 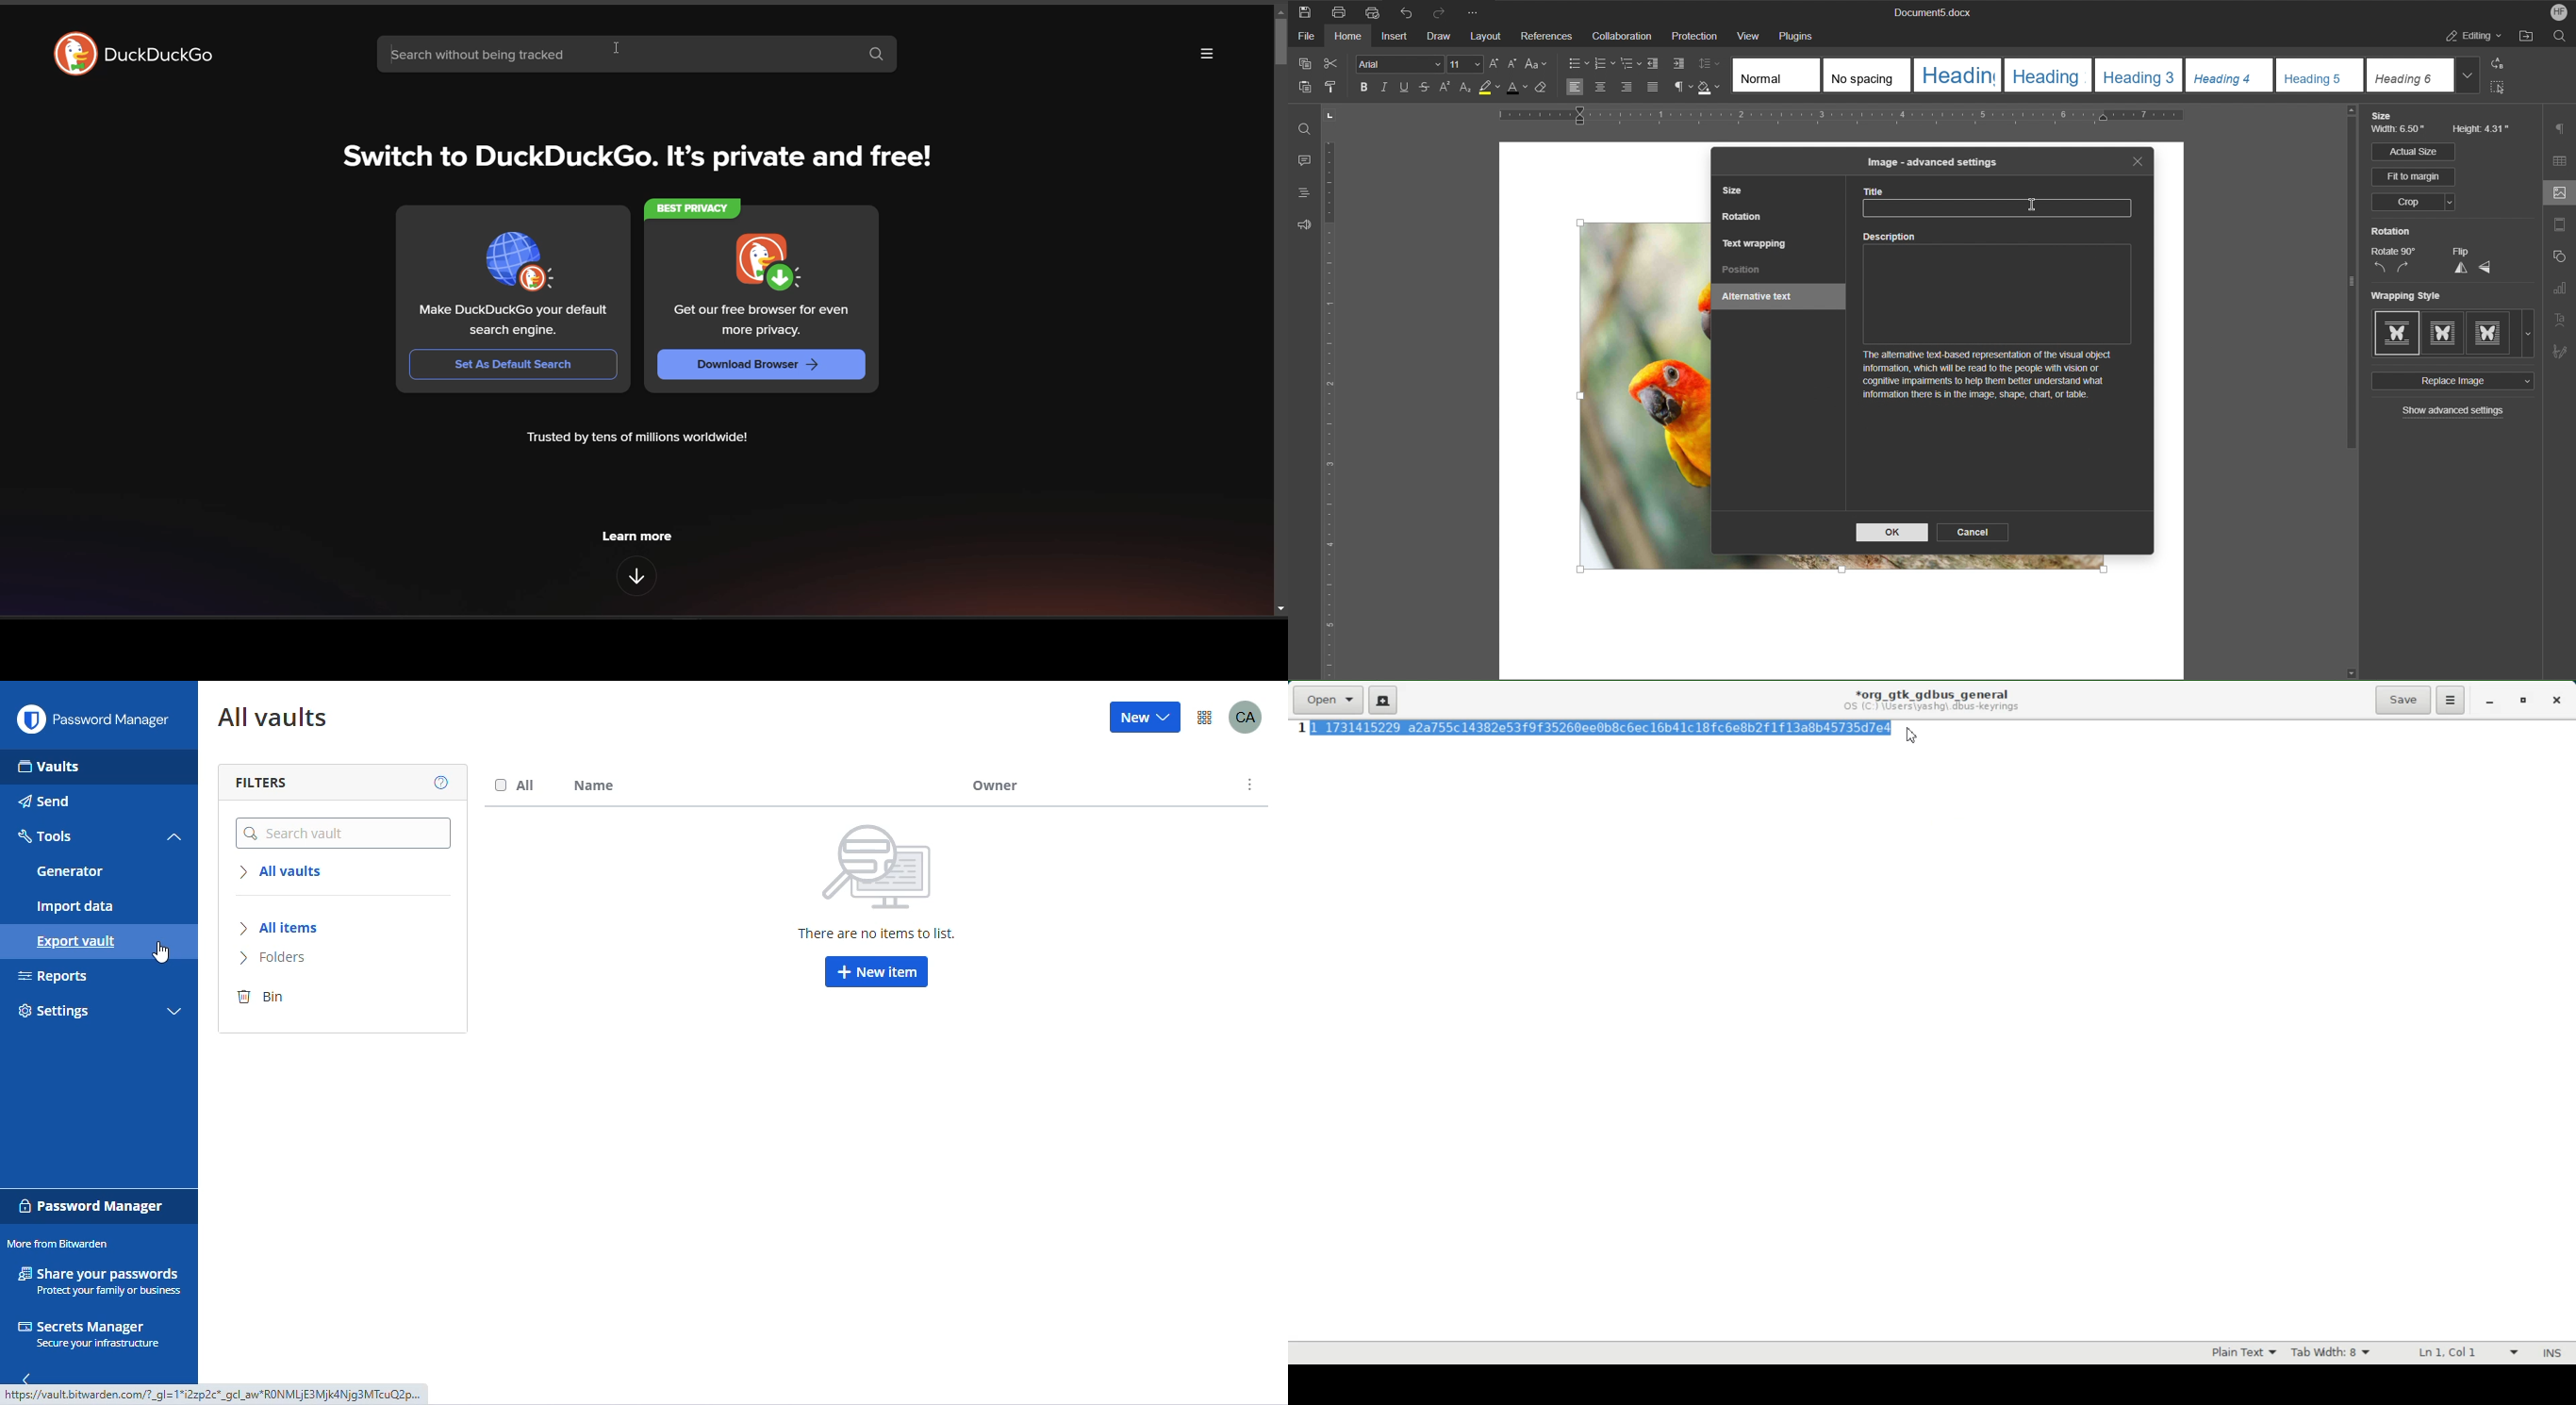 I want to click on all vaults, so click(x=274, y=719).